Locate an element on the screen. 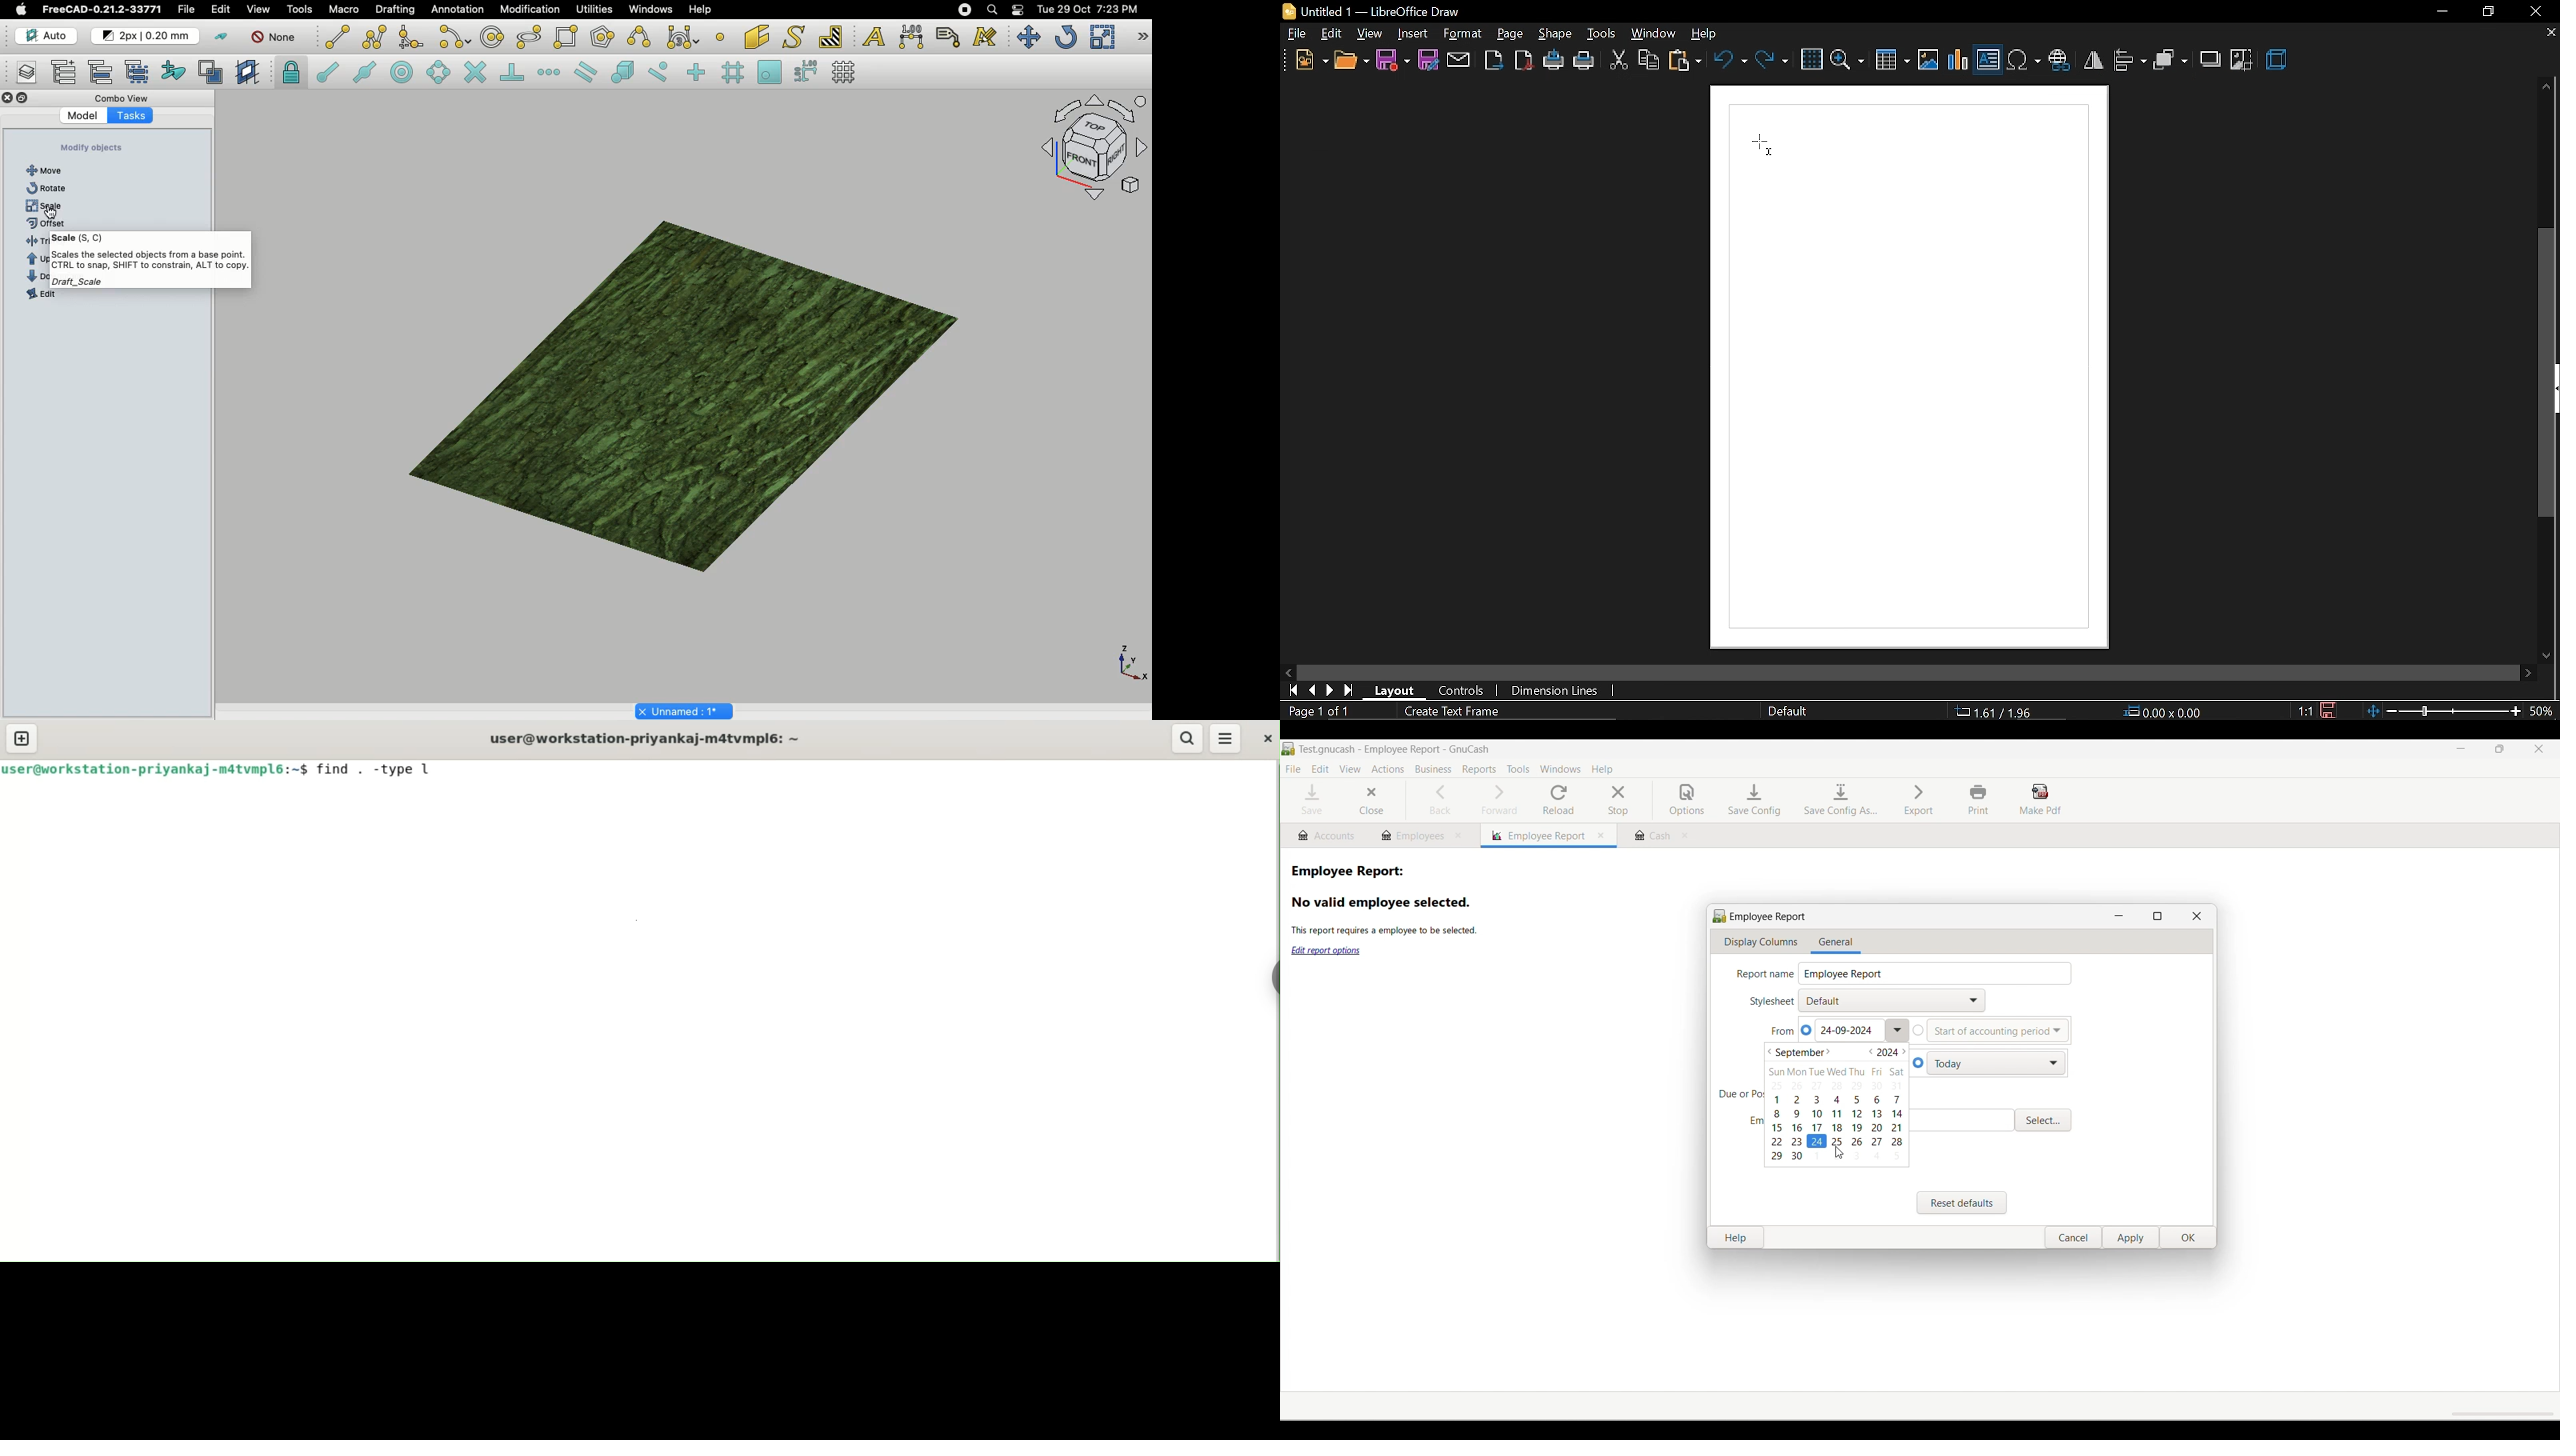  insert symbol is located at coordinates (2023, 61).